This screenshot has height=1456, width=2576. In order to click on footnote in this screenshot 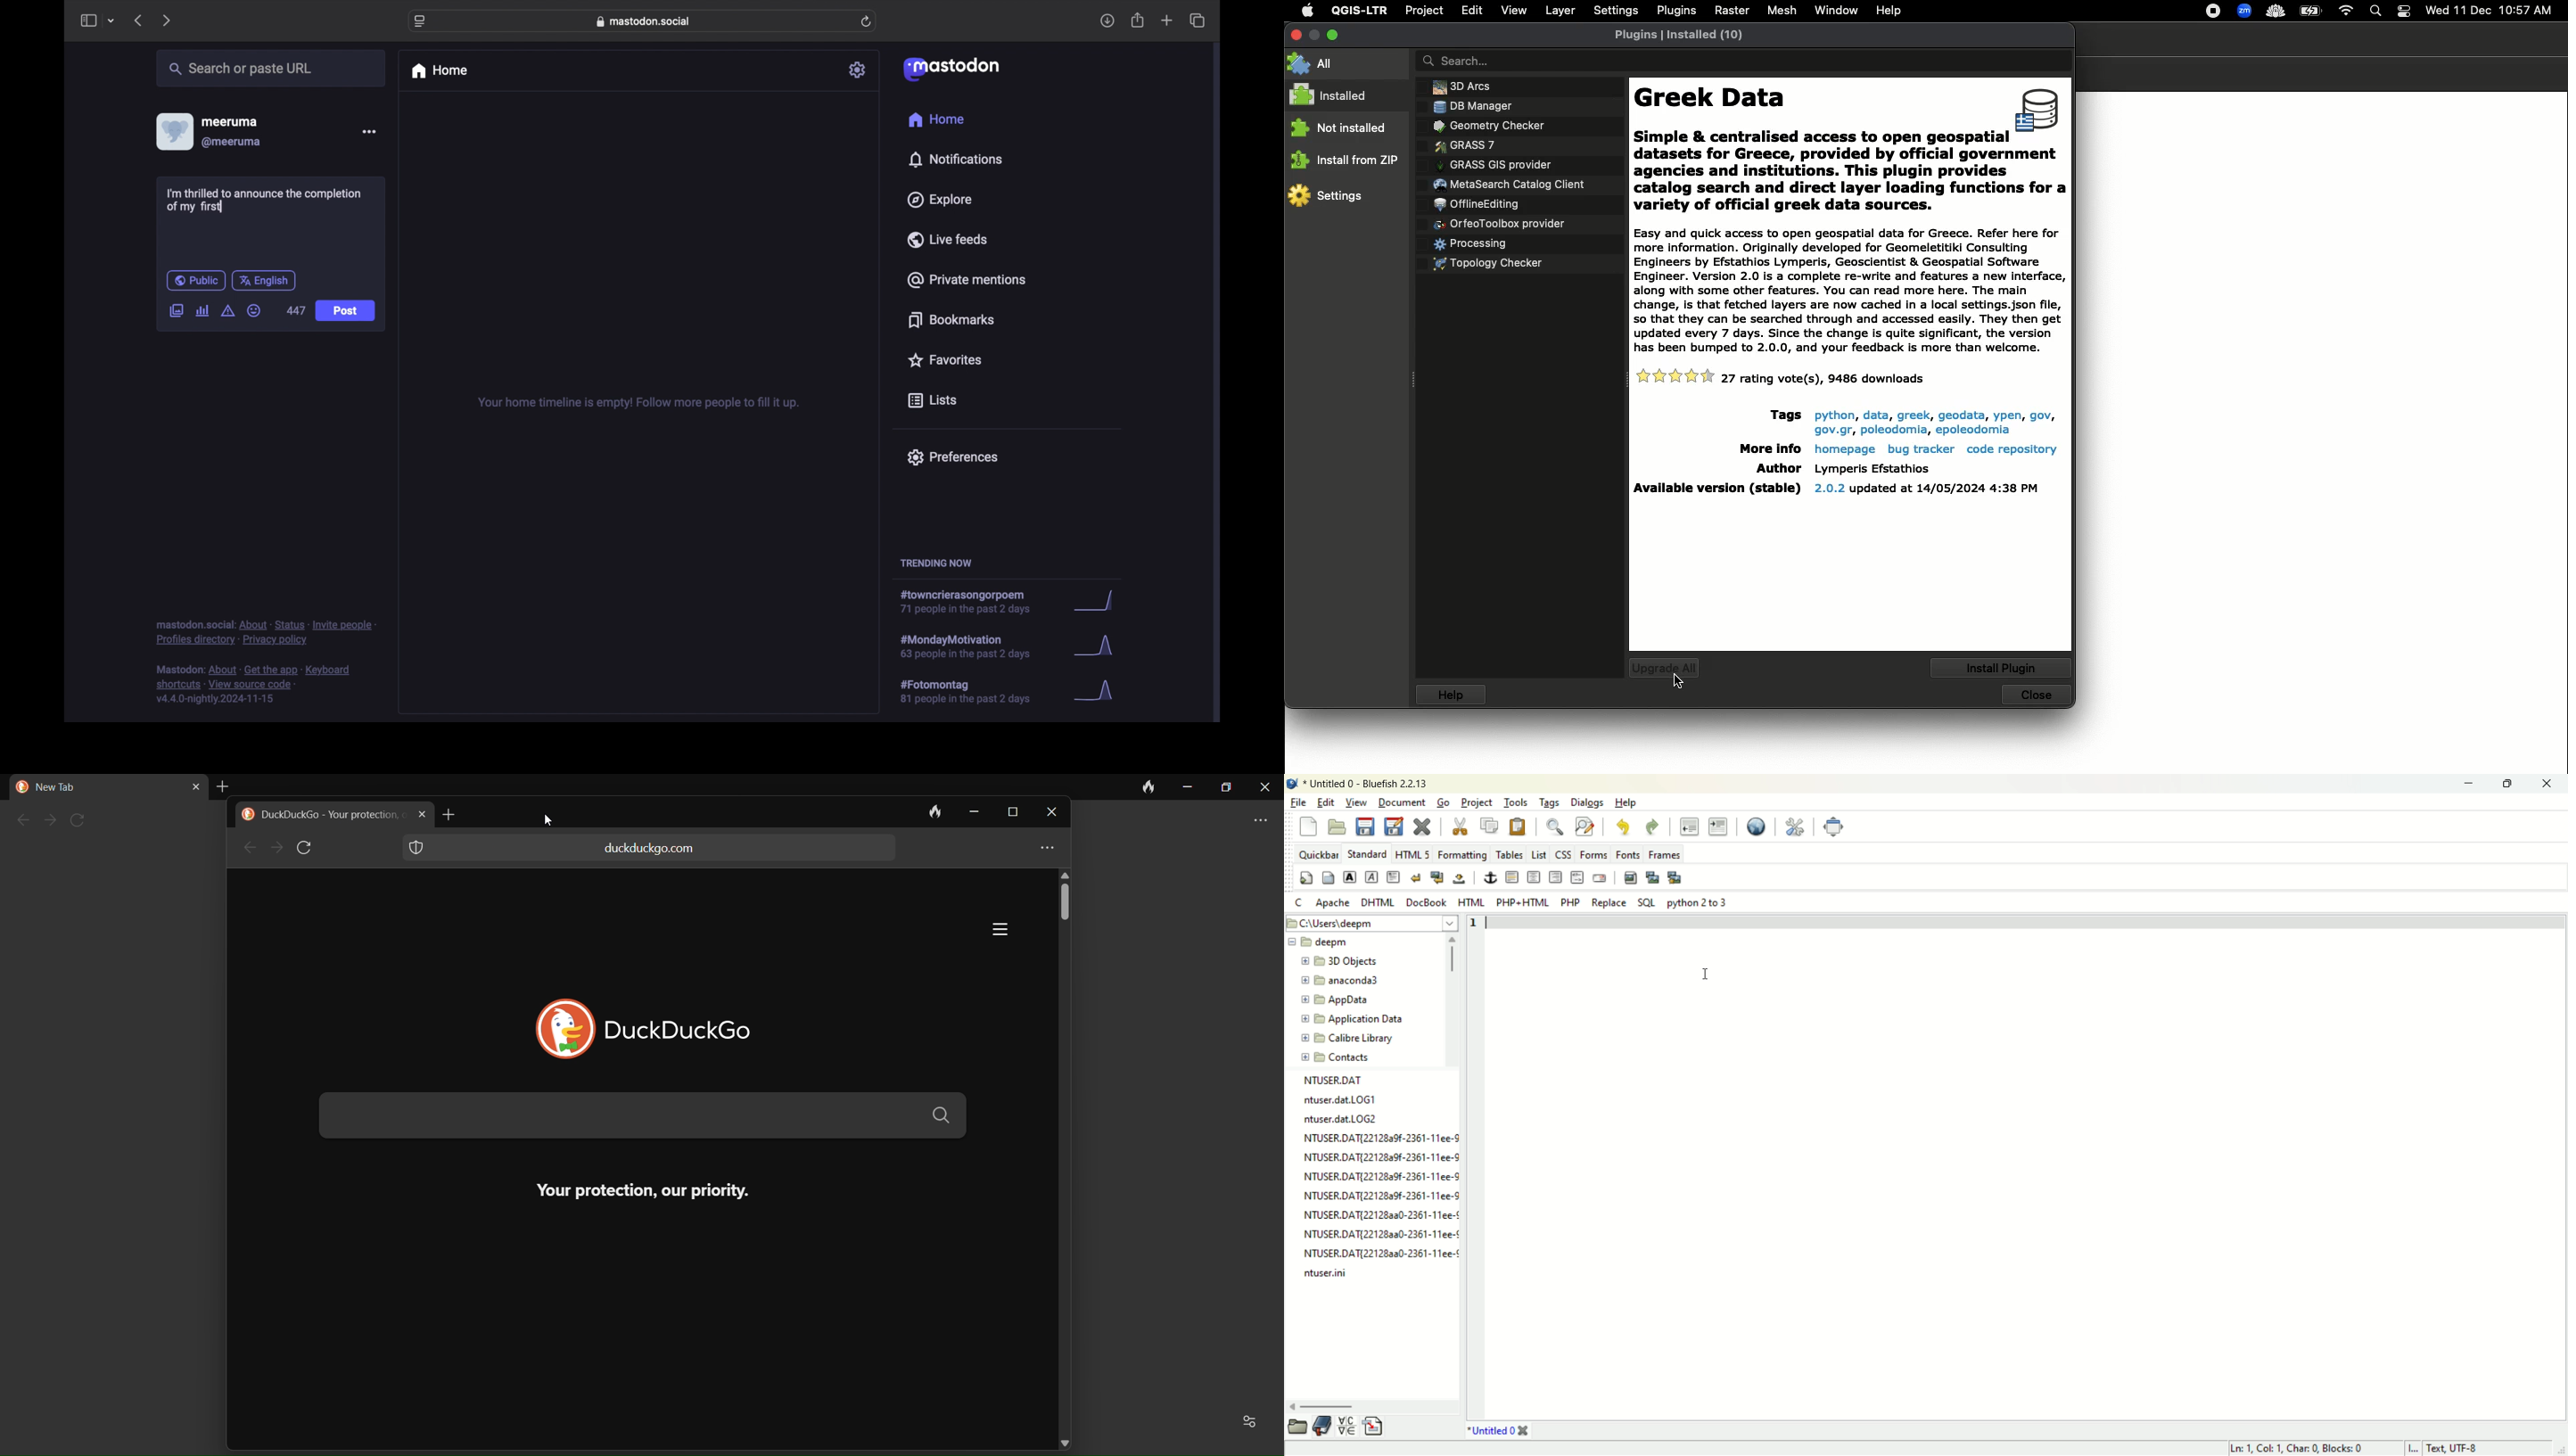, I will do `click(265, 633)`.